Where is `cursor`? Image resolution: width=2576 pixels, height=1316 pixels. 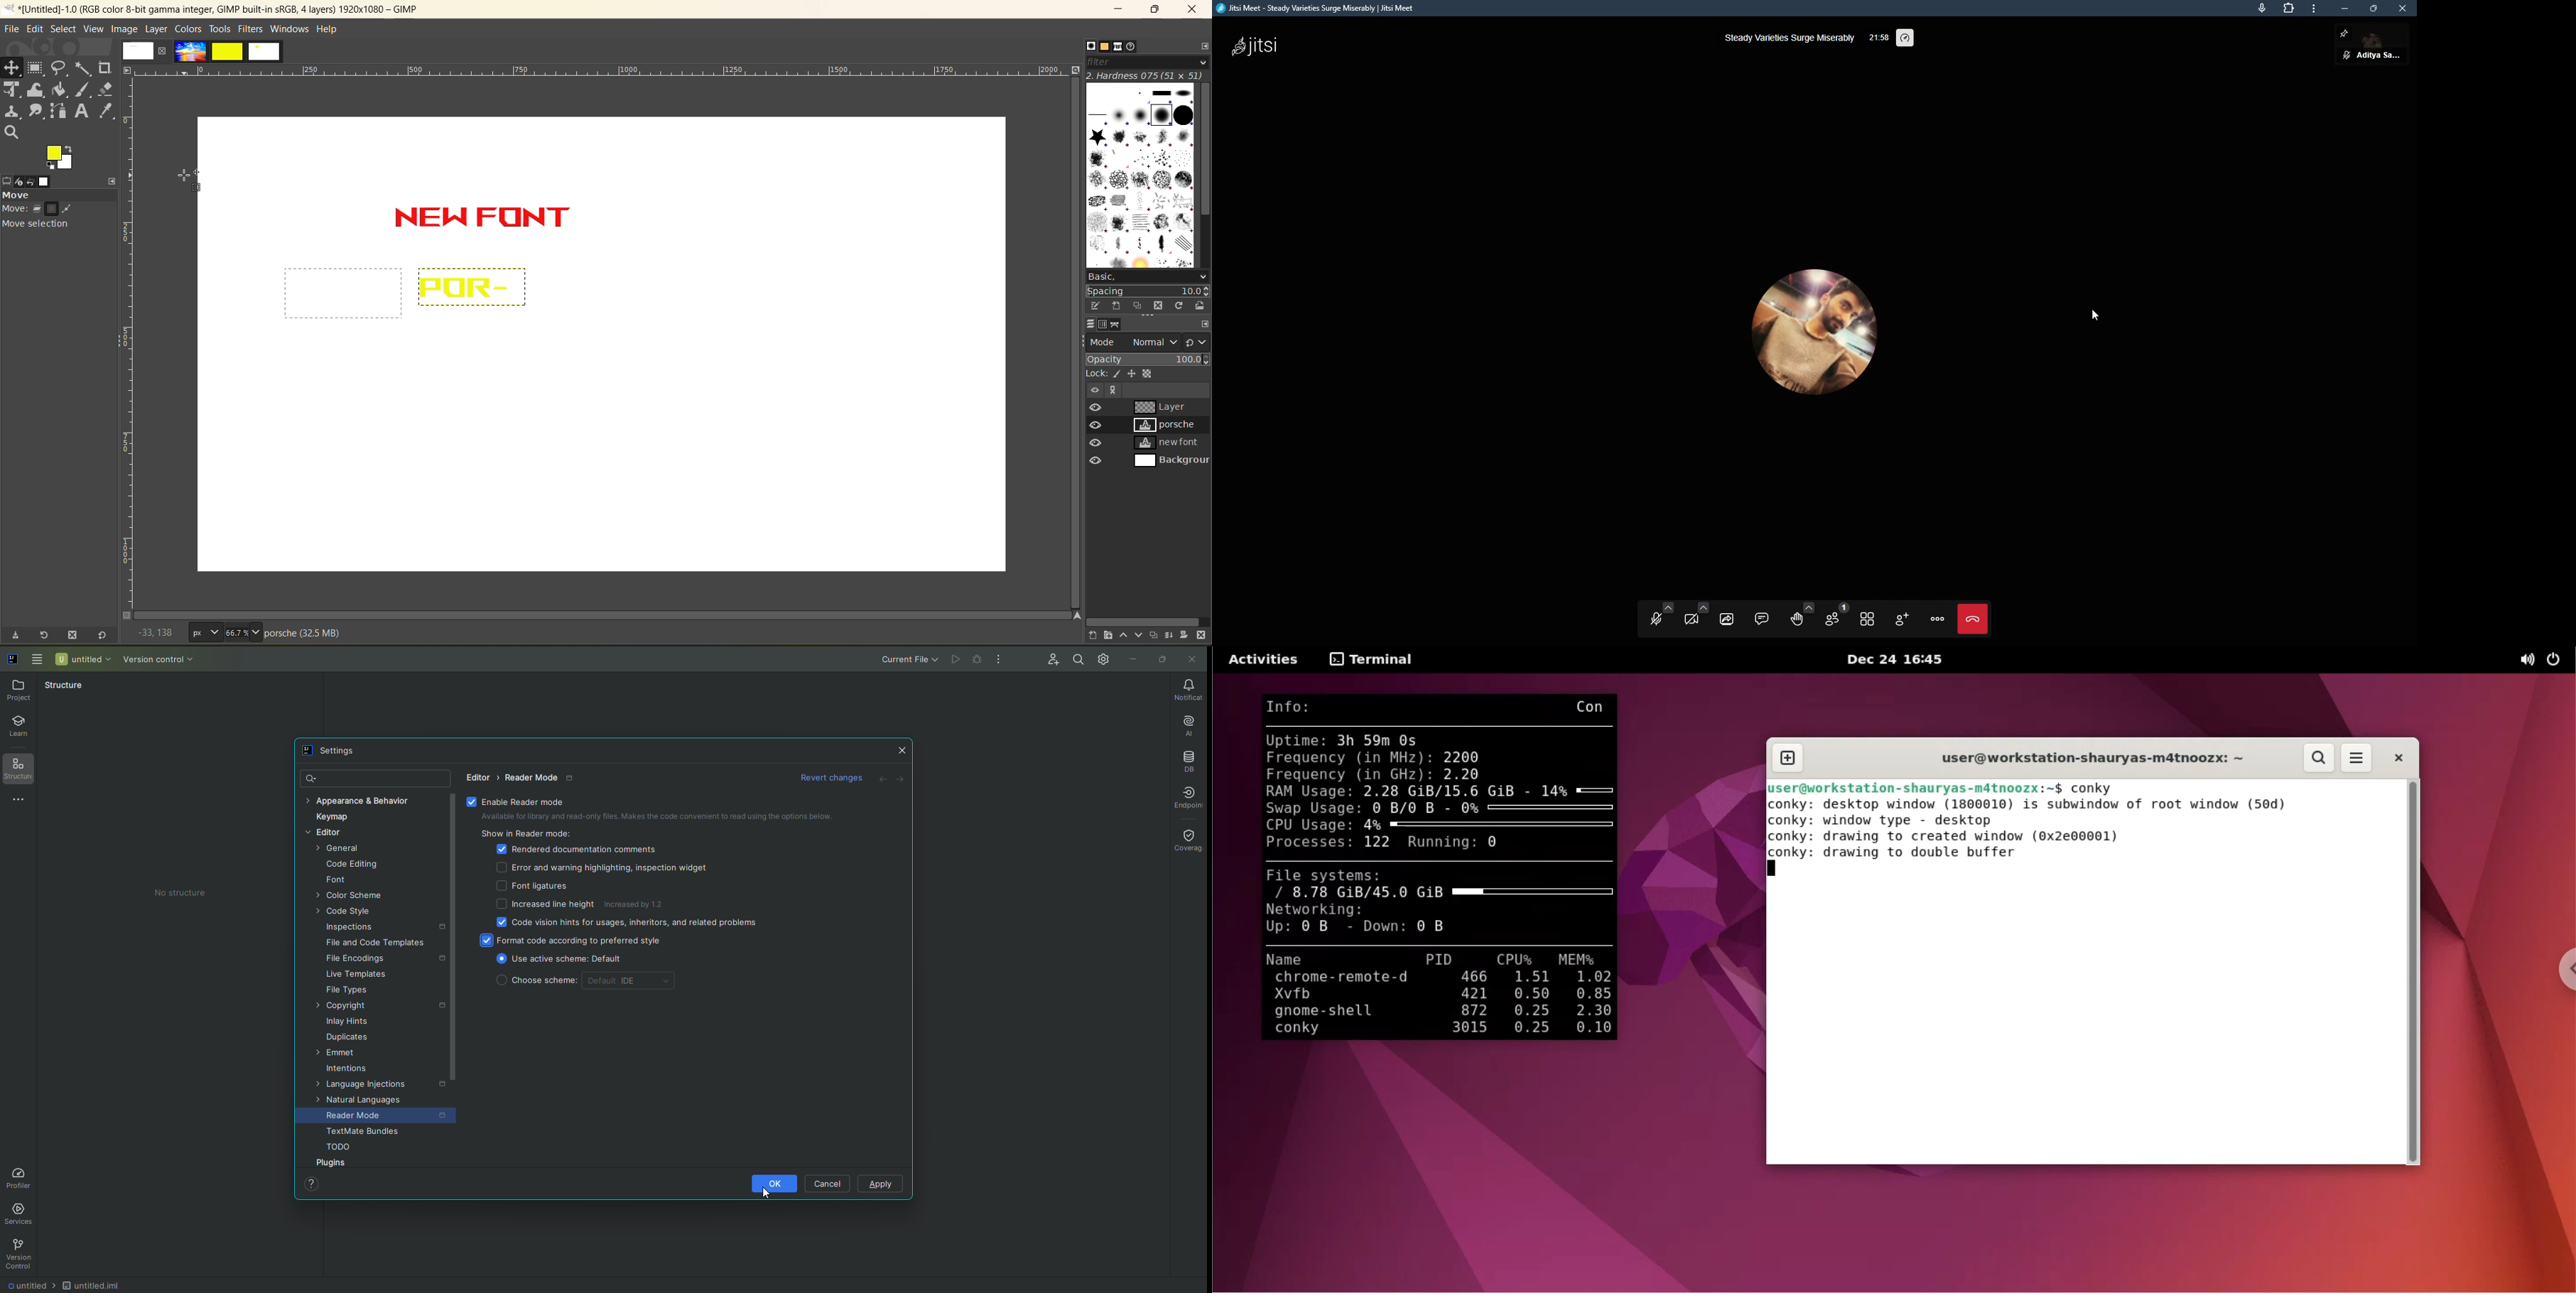 cursor is located at coordinates (190, 184).